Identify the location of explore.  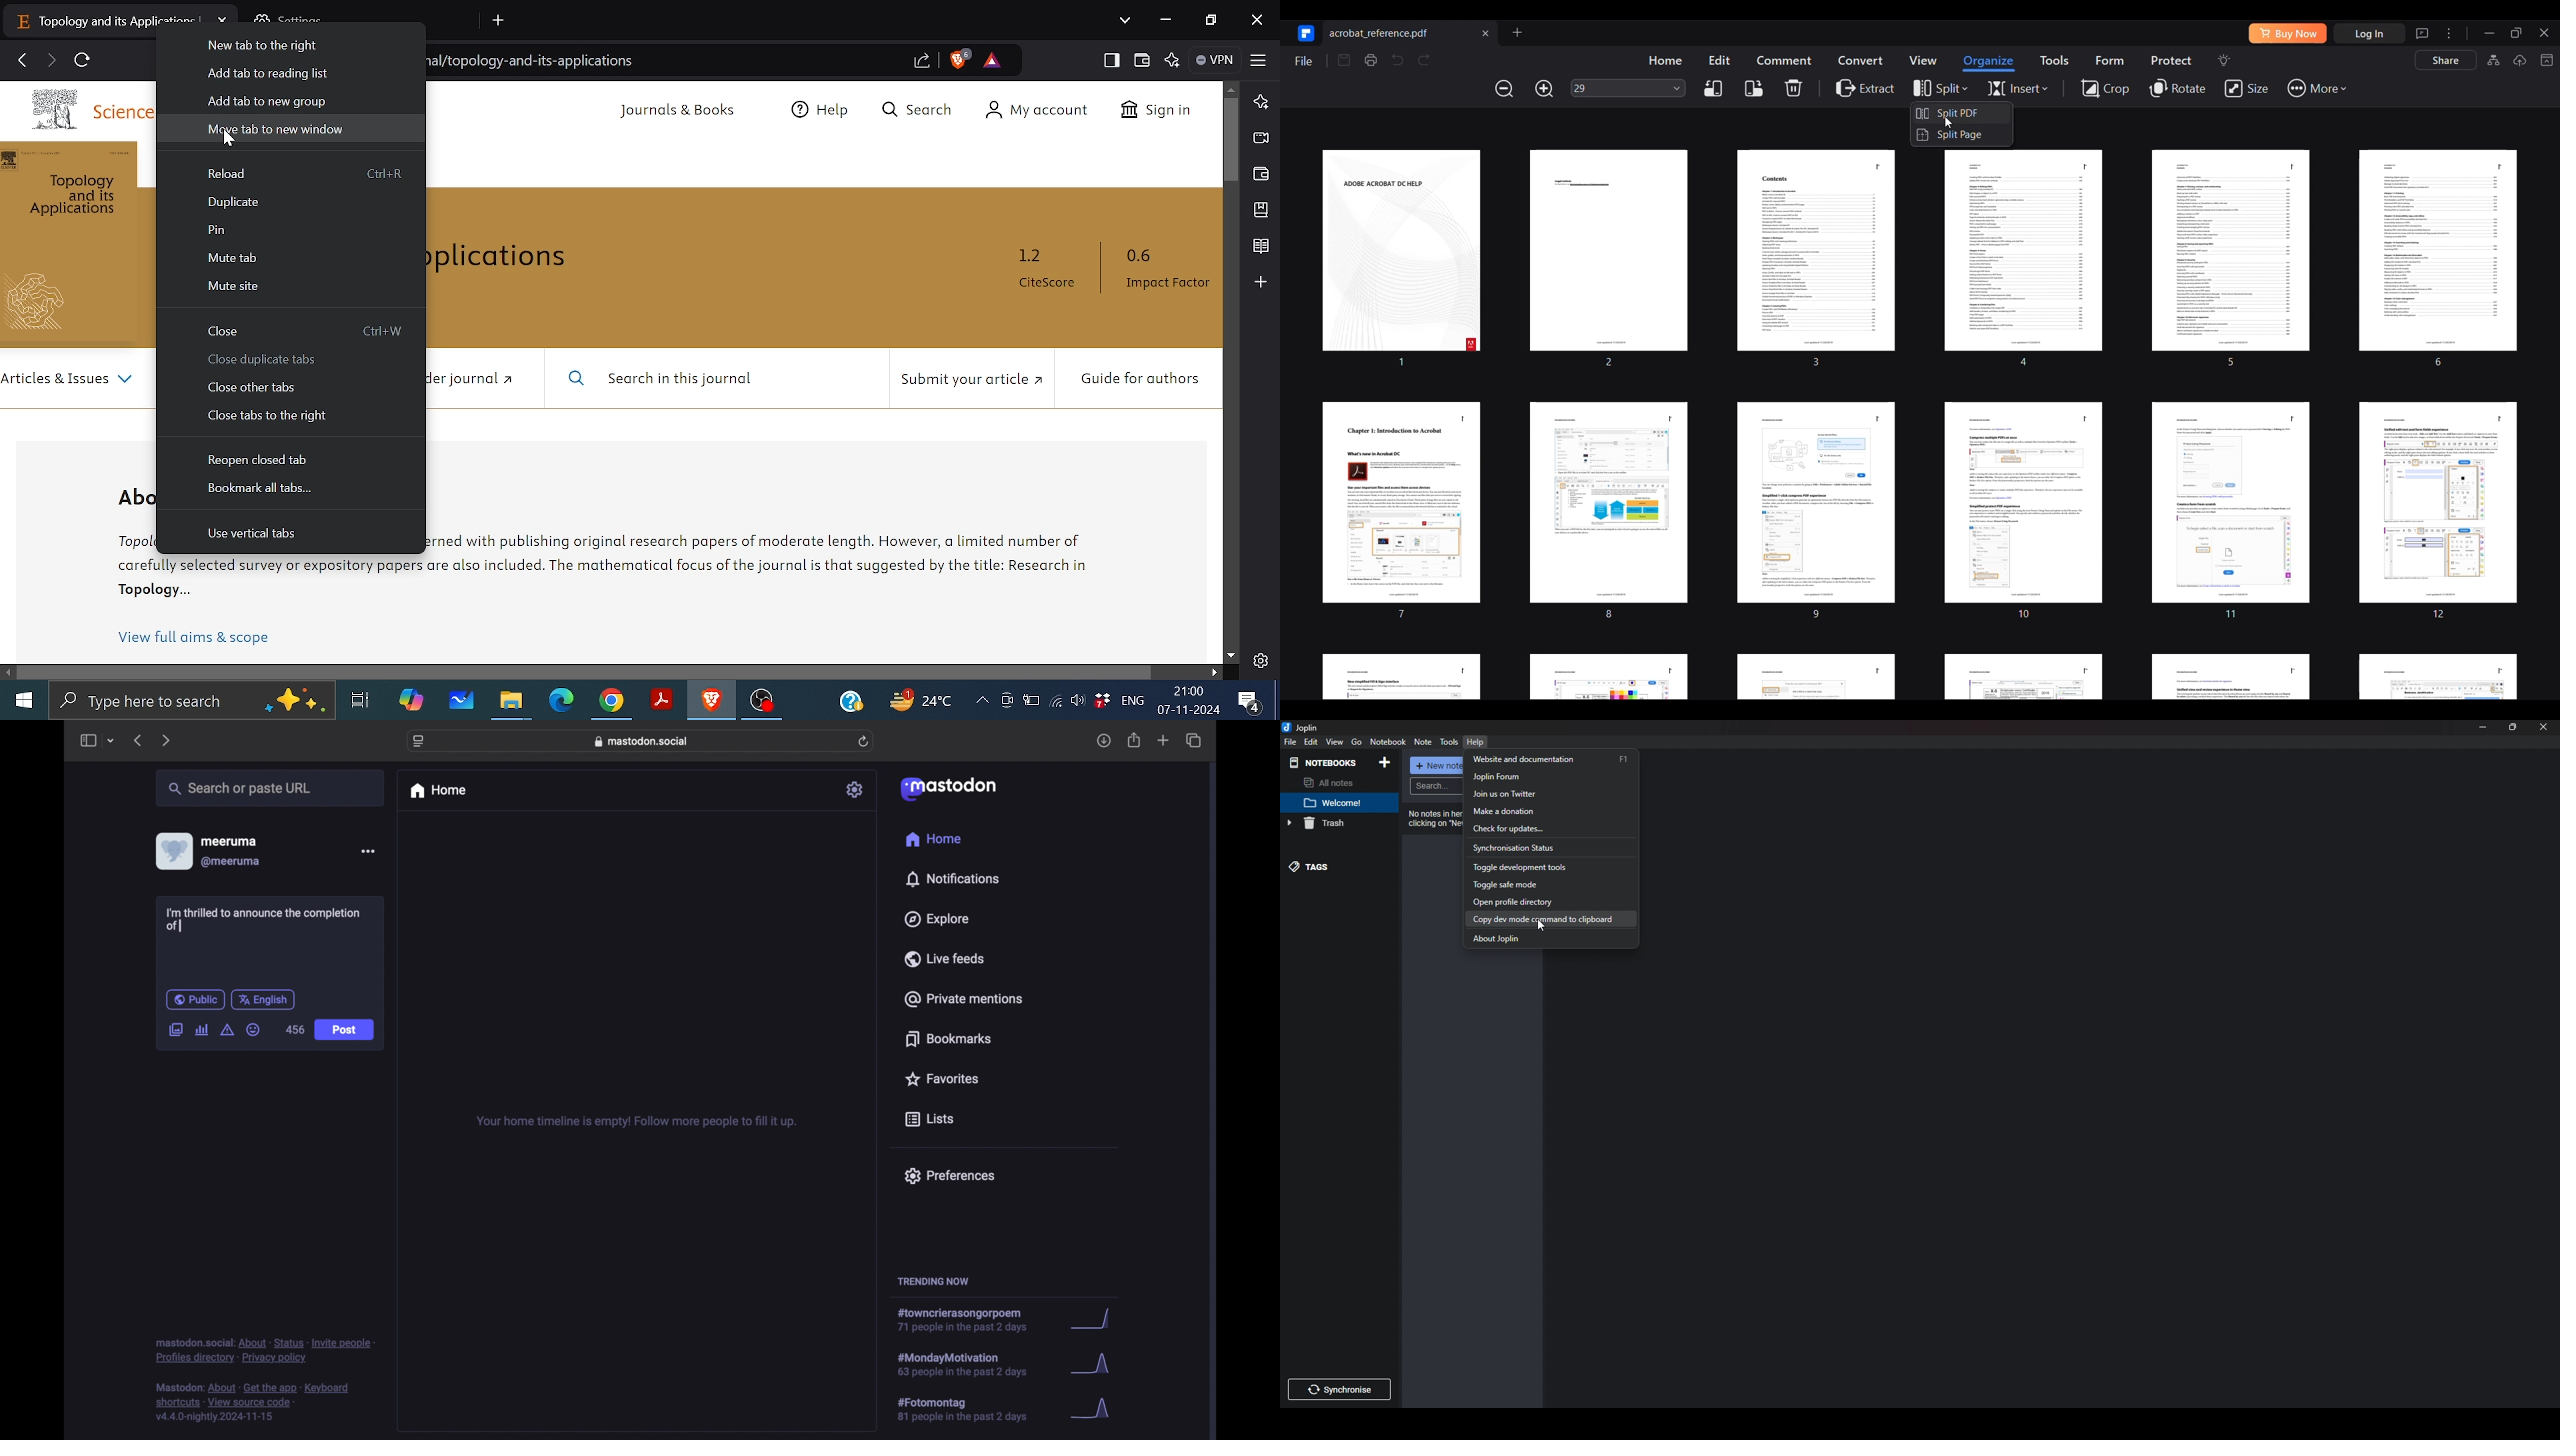
(937, 919).